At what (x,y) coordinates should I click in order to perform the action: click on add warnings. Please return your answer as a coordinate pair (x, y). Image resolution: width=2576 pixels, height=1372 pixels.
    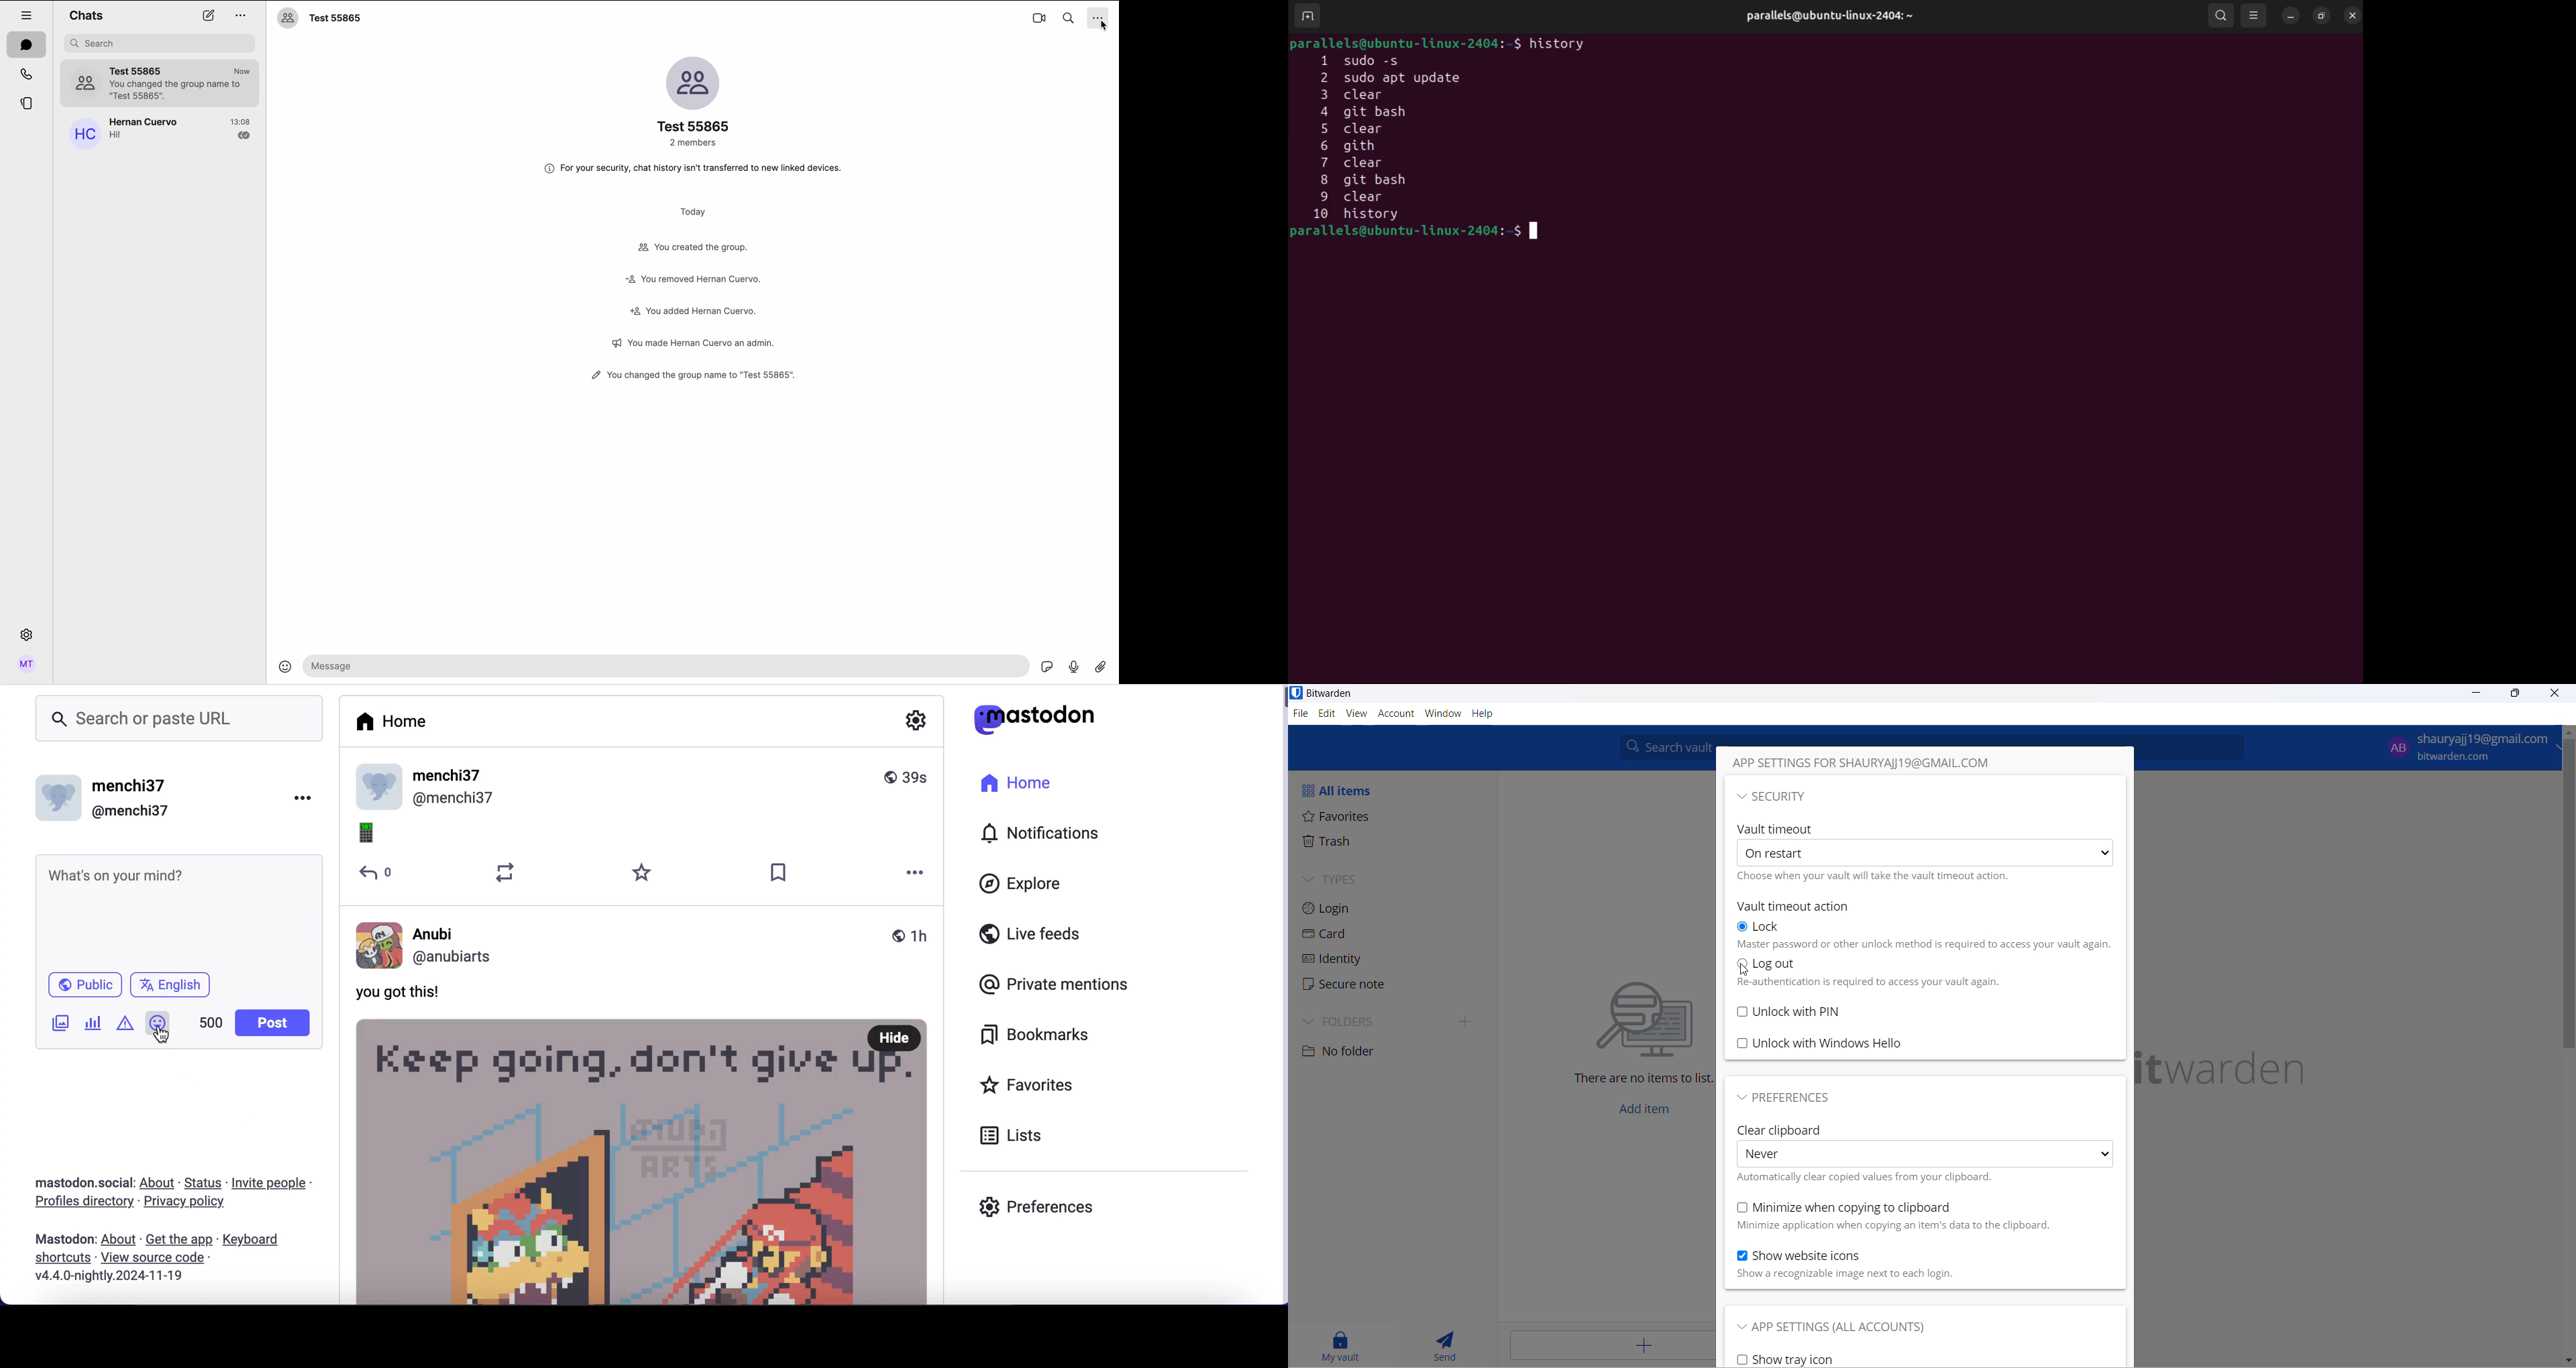
    Looking at the image, I should click on (127, 1027).